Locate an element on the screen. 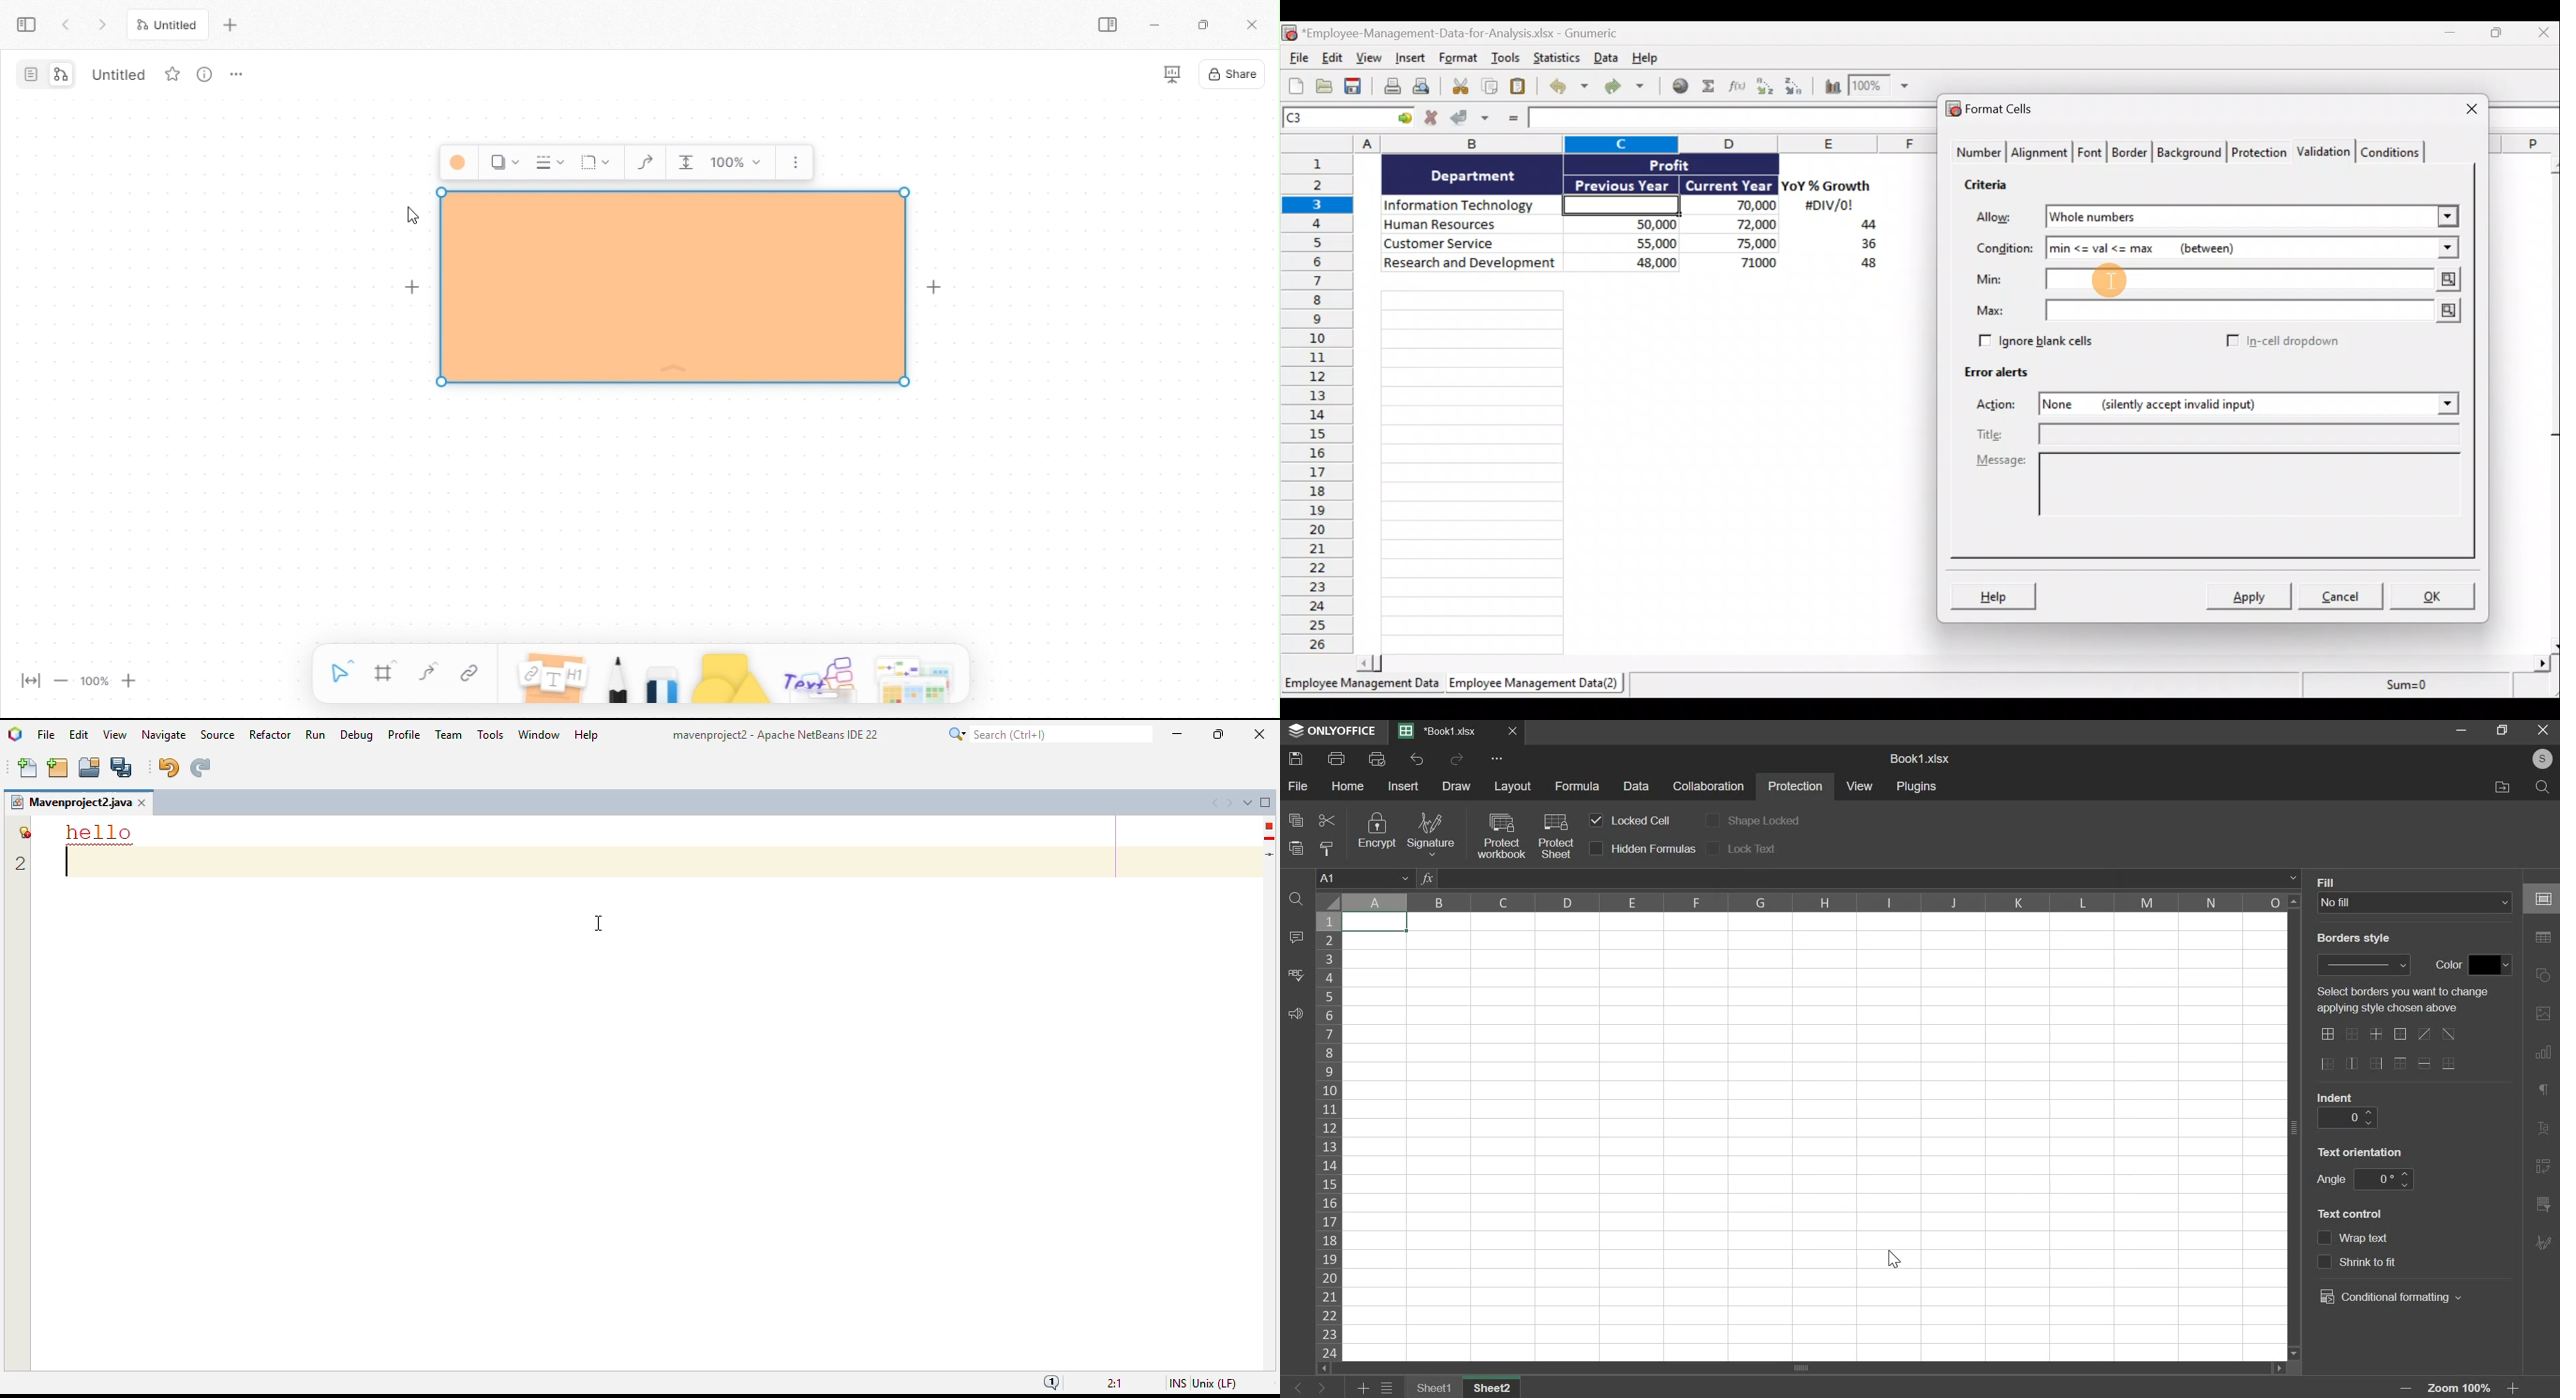  Formula bar is located at coordinates (1728, 119).